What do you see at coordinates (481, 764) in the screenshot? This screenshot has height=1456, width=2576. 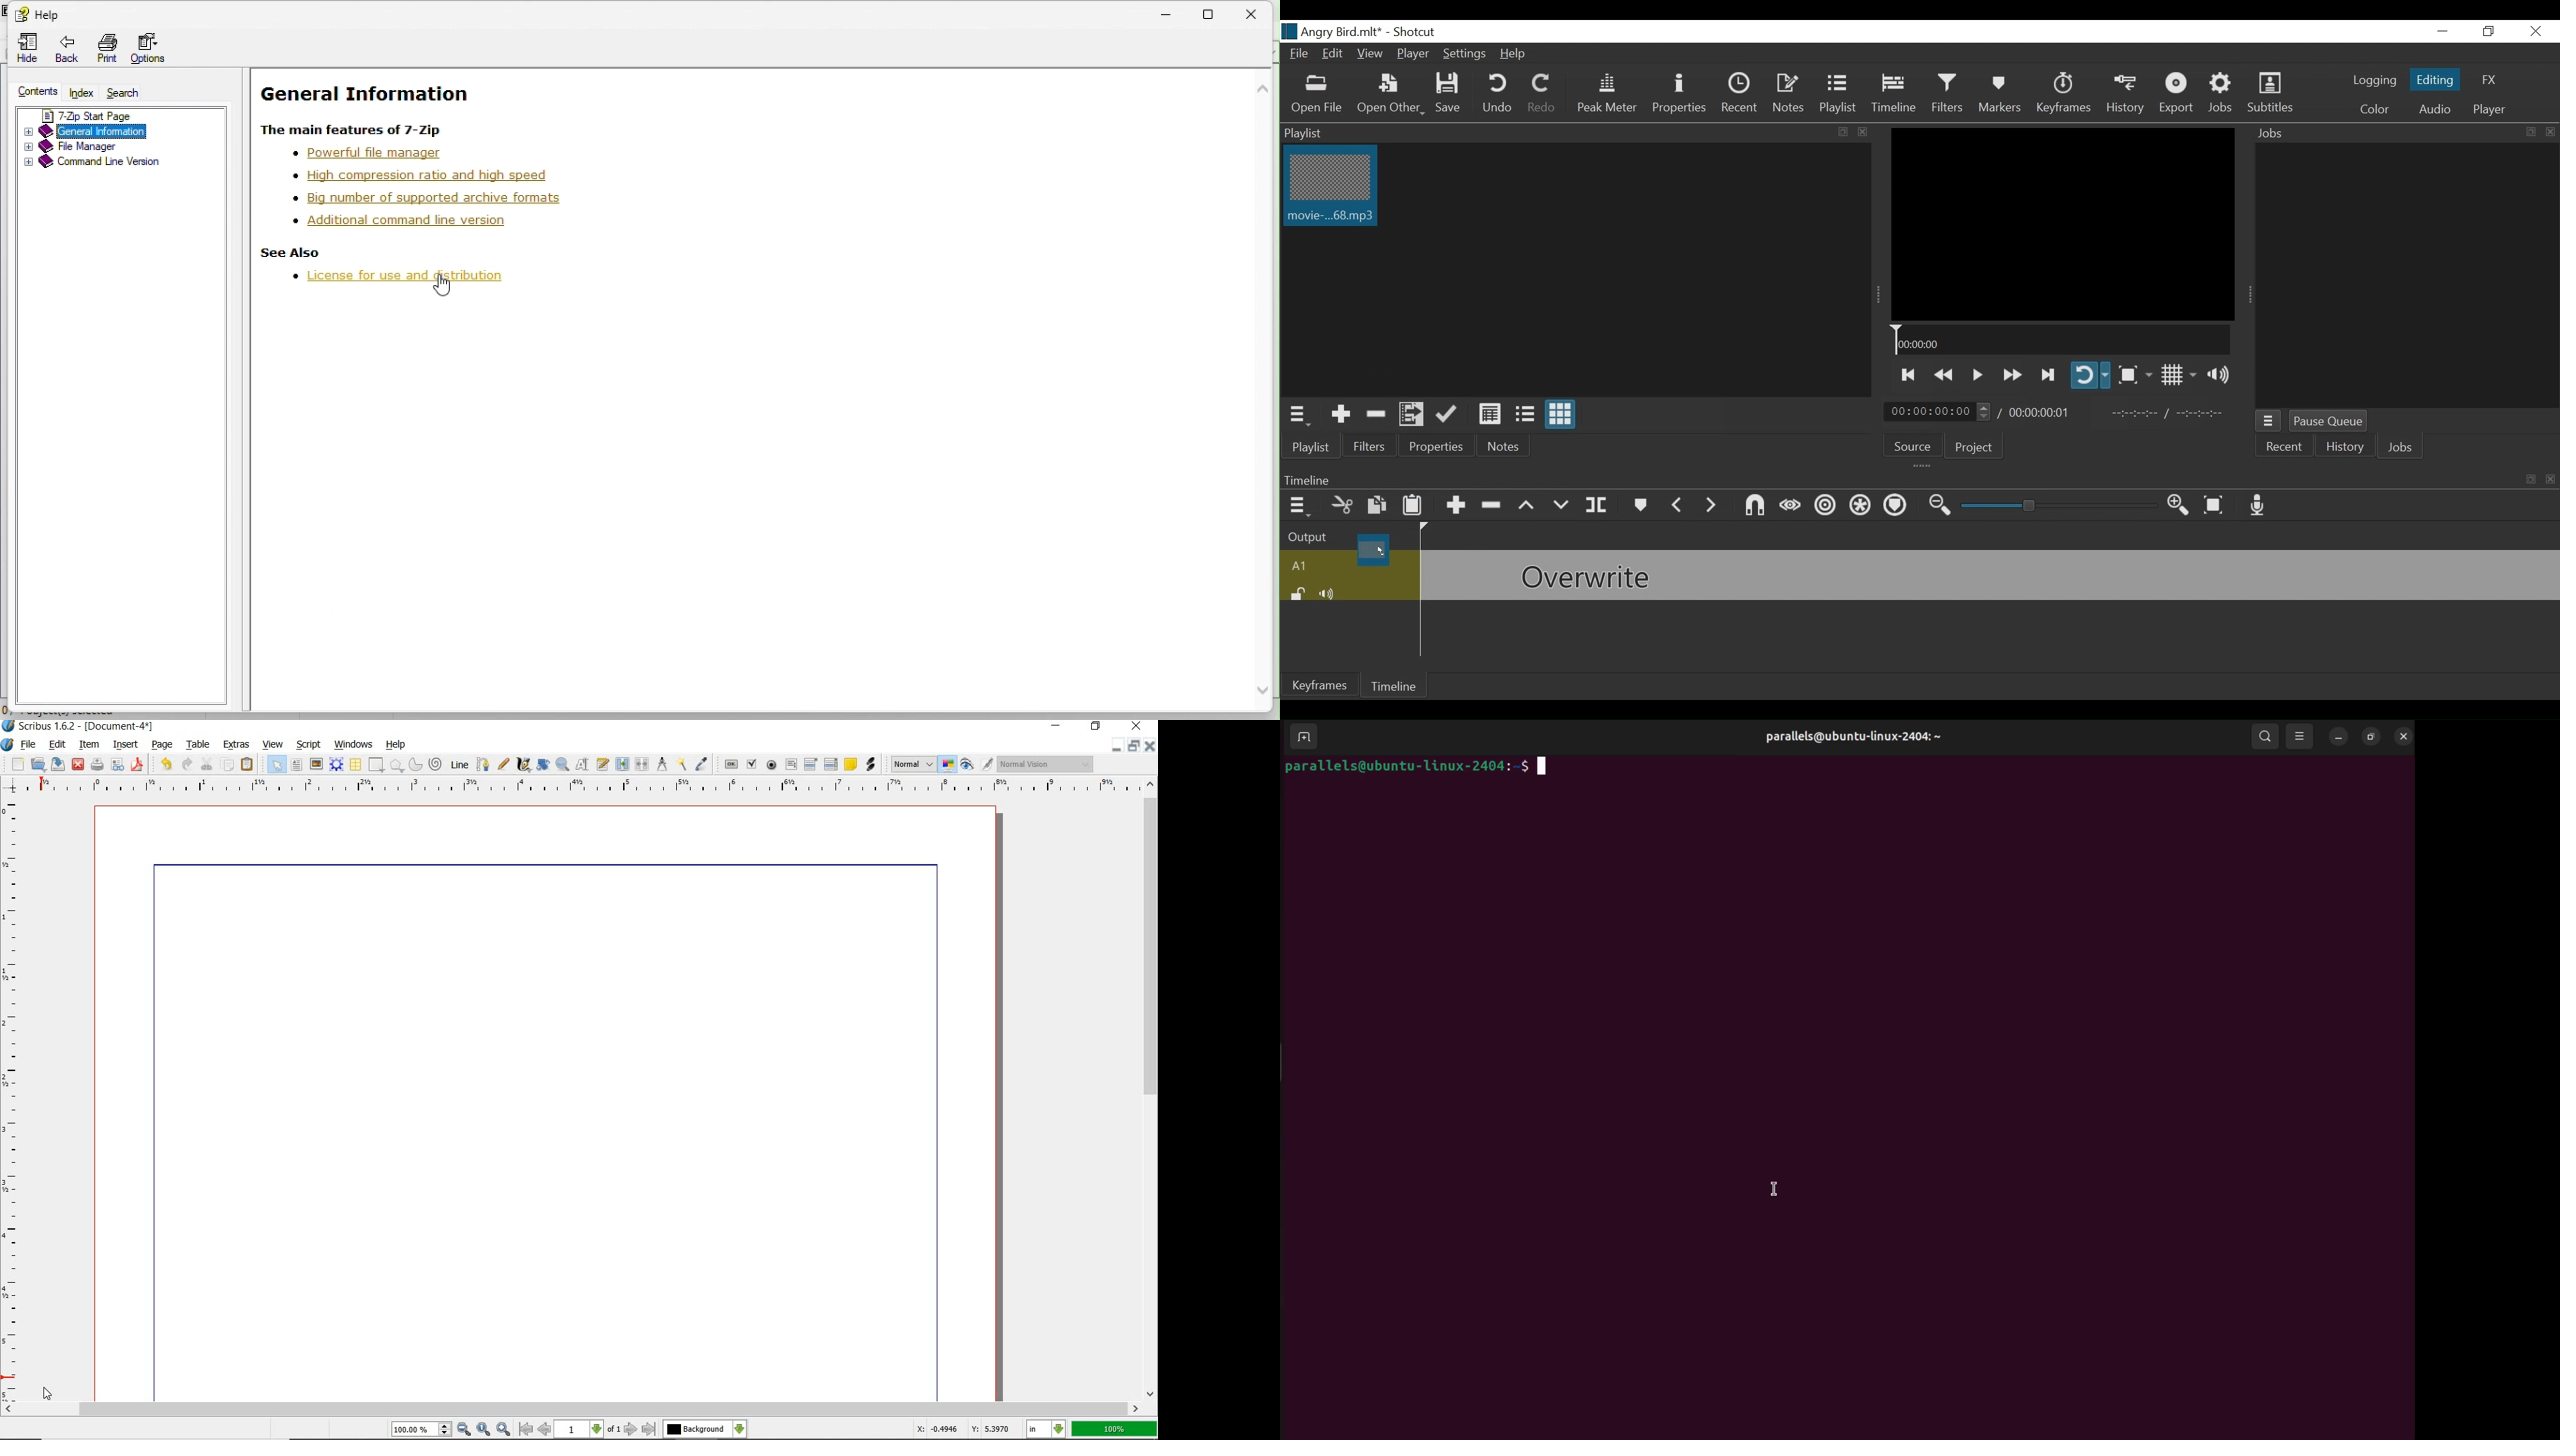 I see `Bezier curve` at bounding box center [481, 764].